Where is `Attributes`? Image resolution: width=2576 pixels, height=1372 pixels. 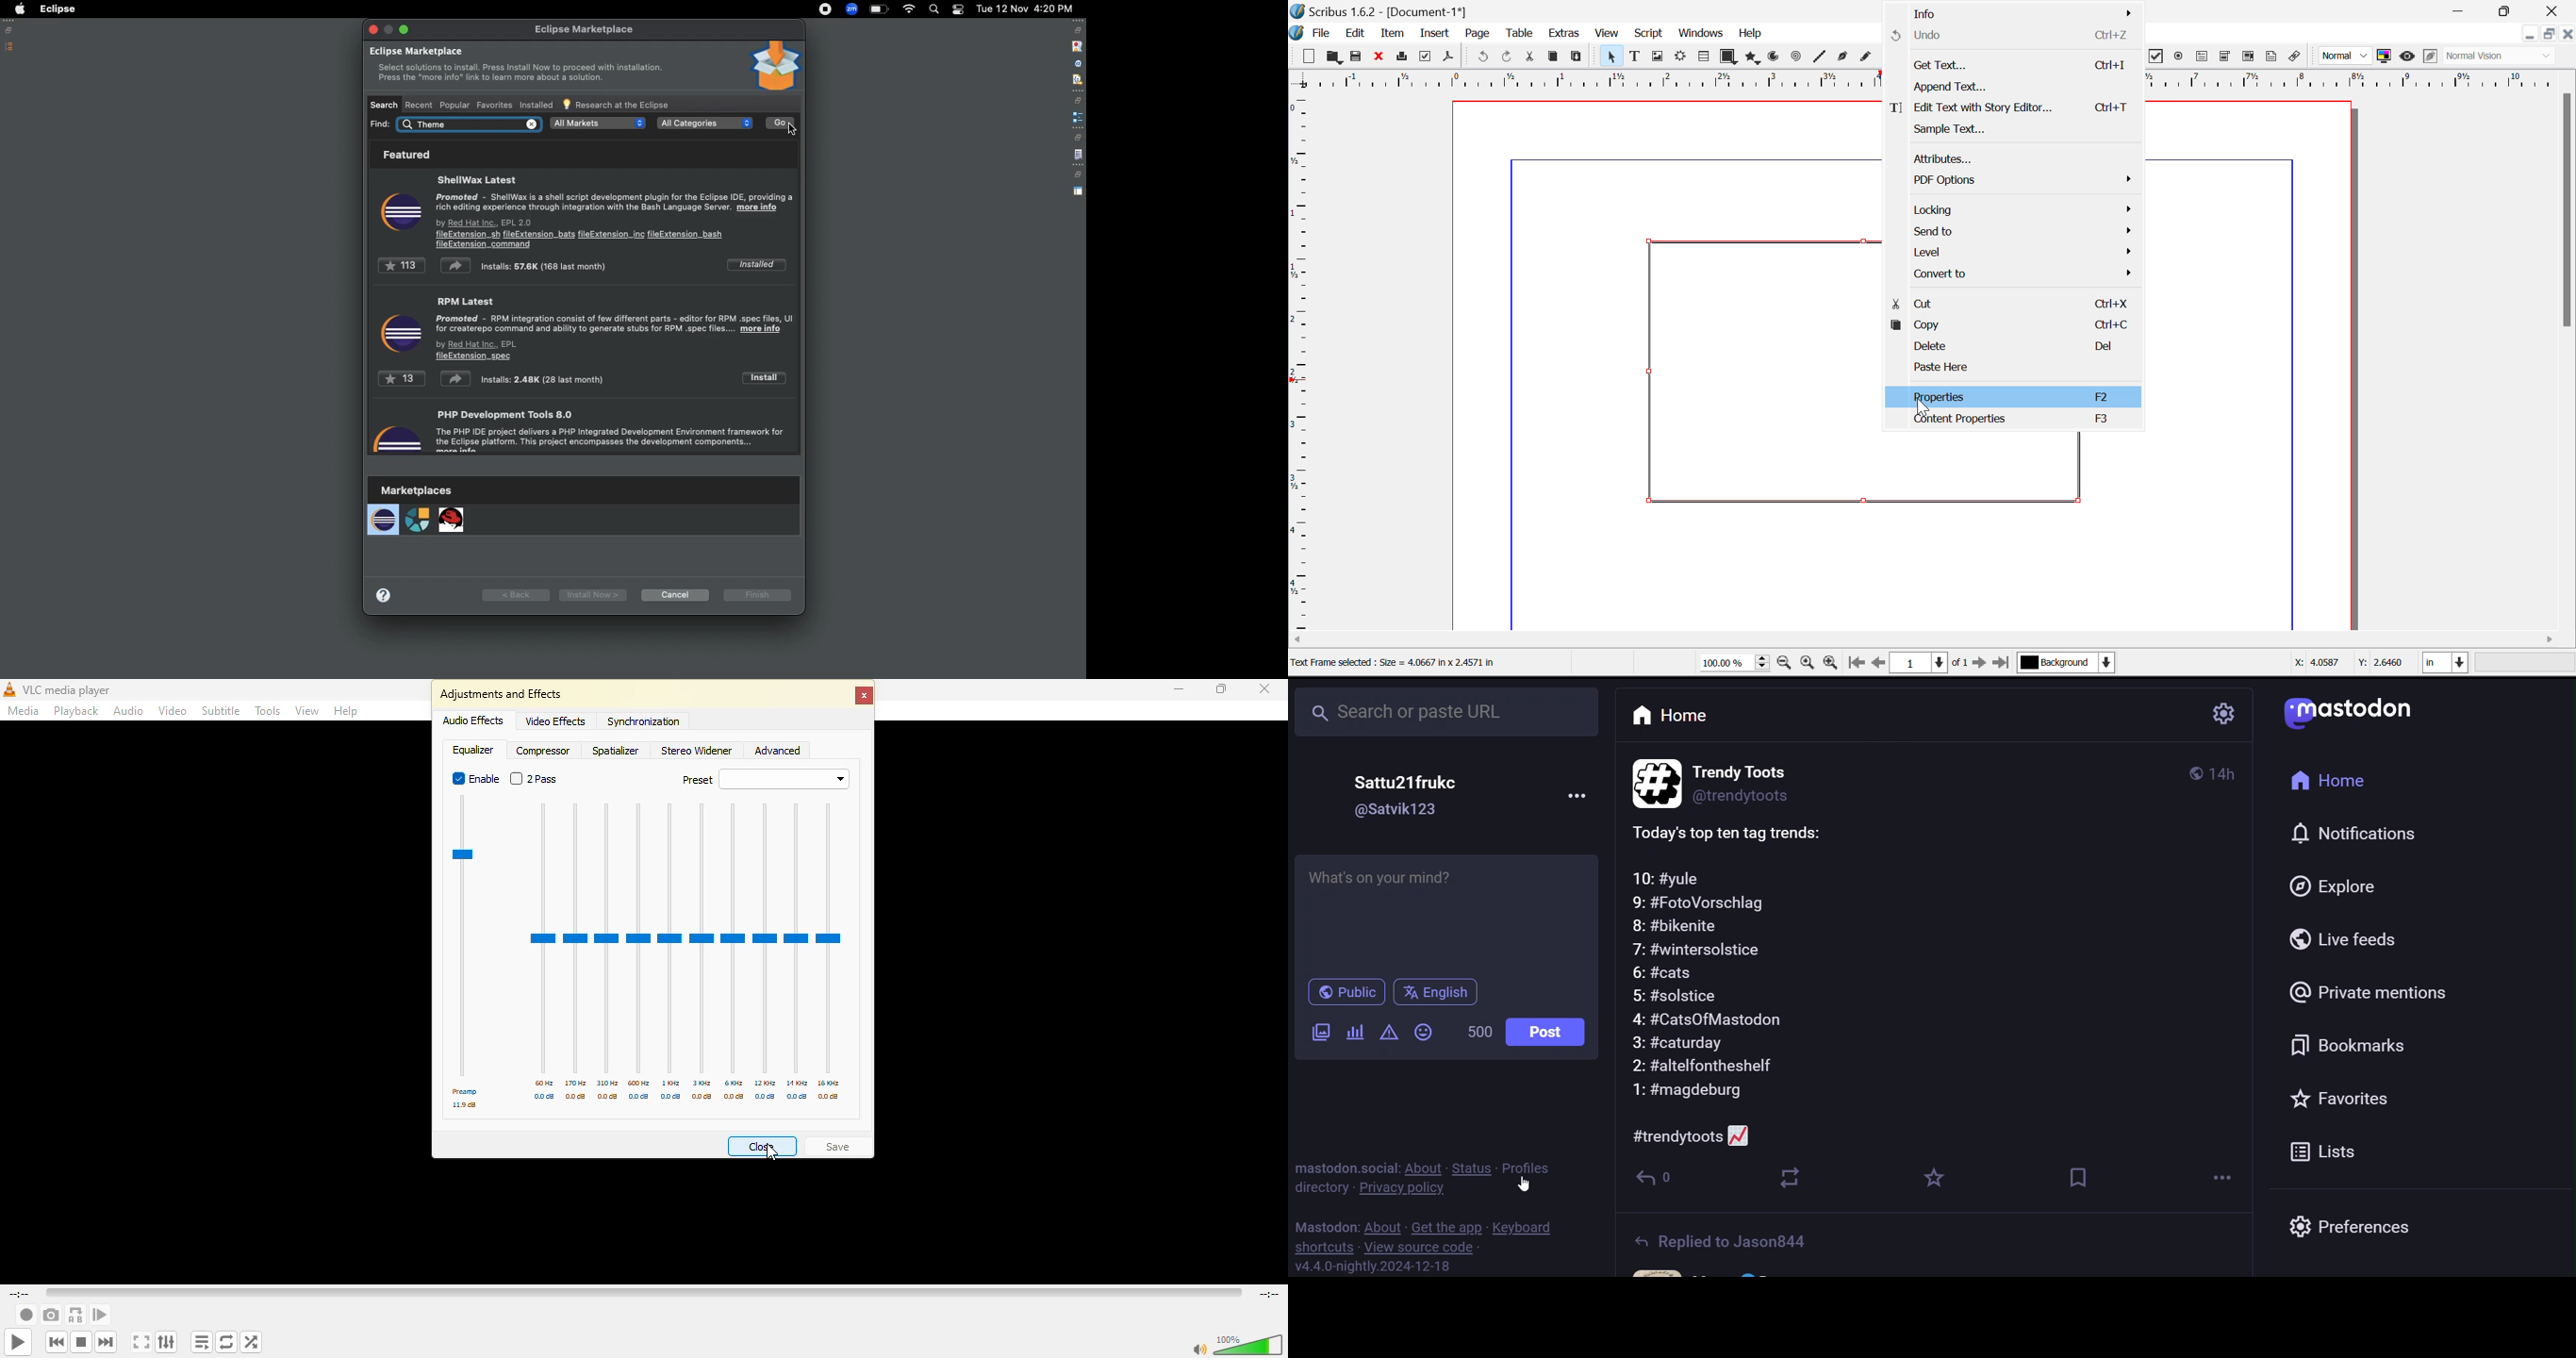 Attributes is located at coordinates (2013, 158).